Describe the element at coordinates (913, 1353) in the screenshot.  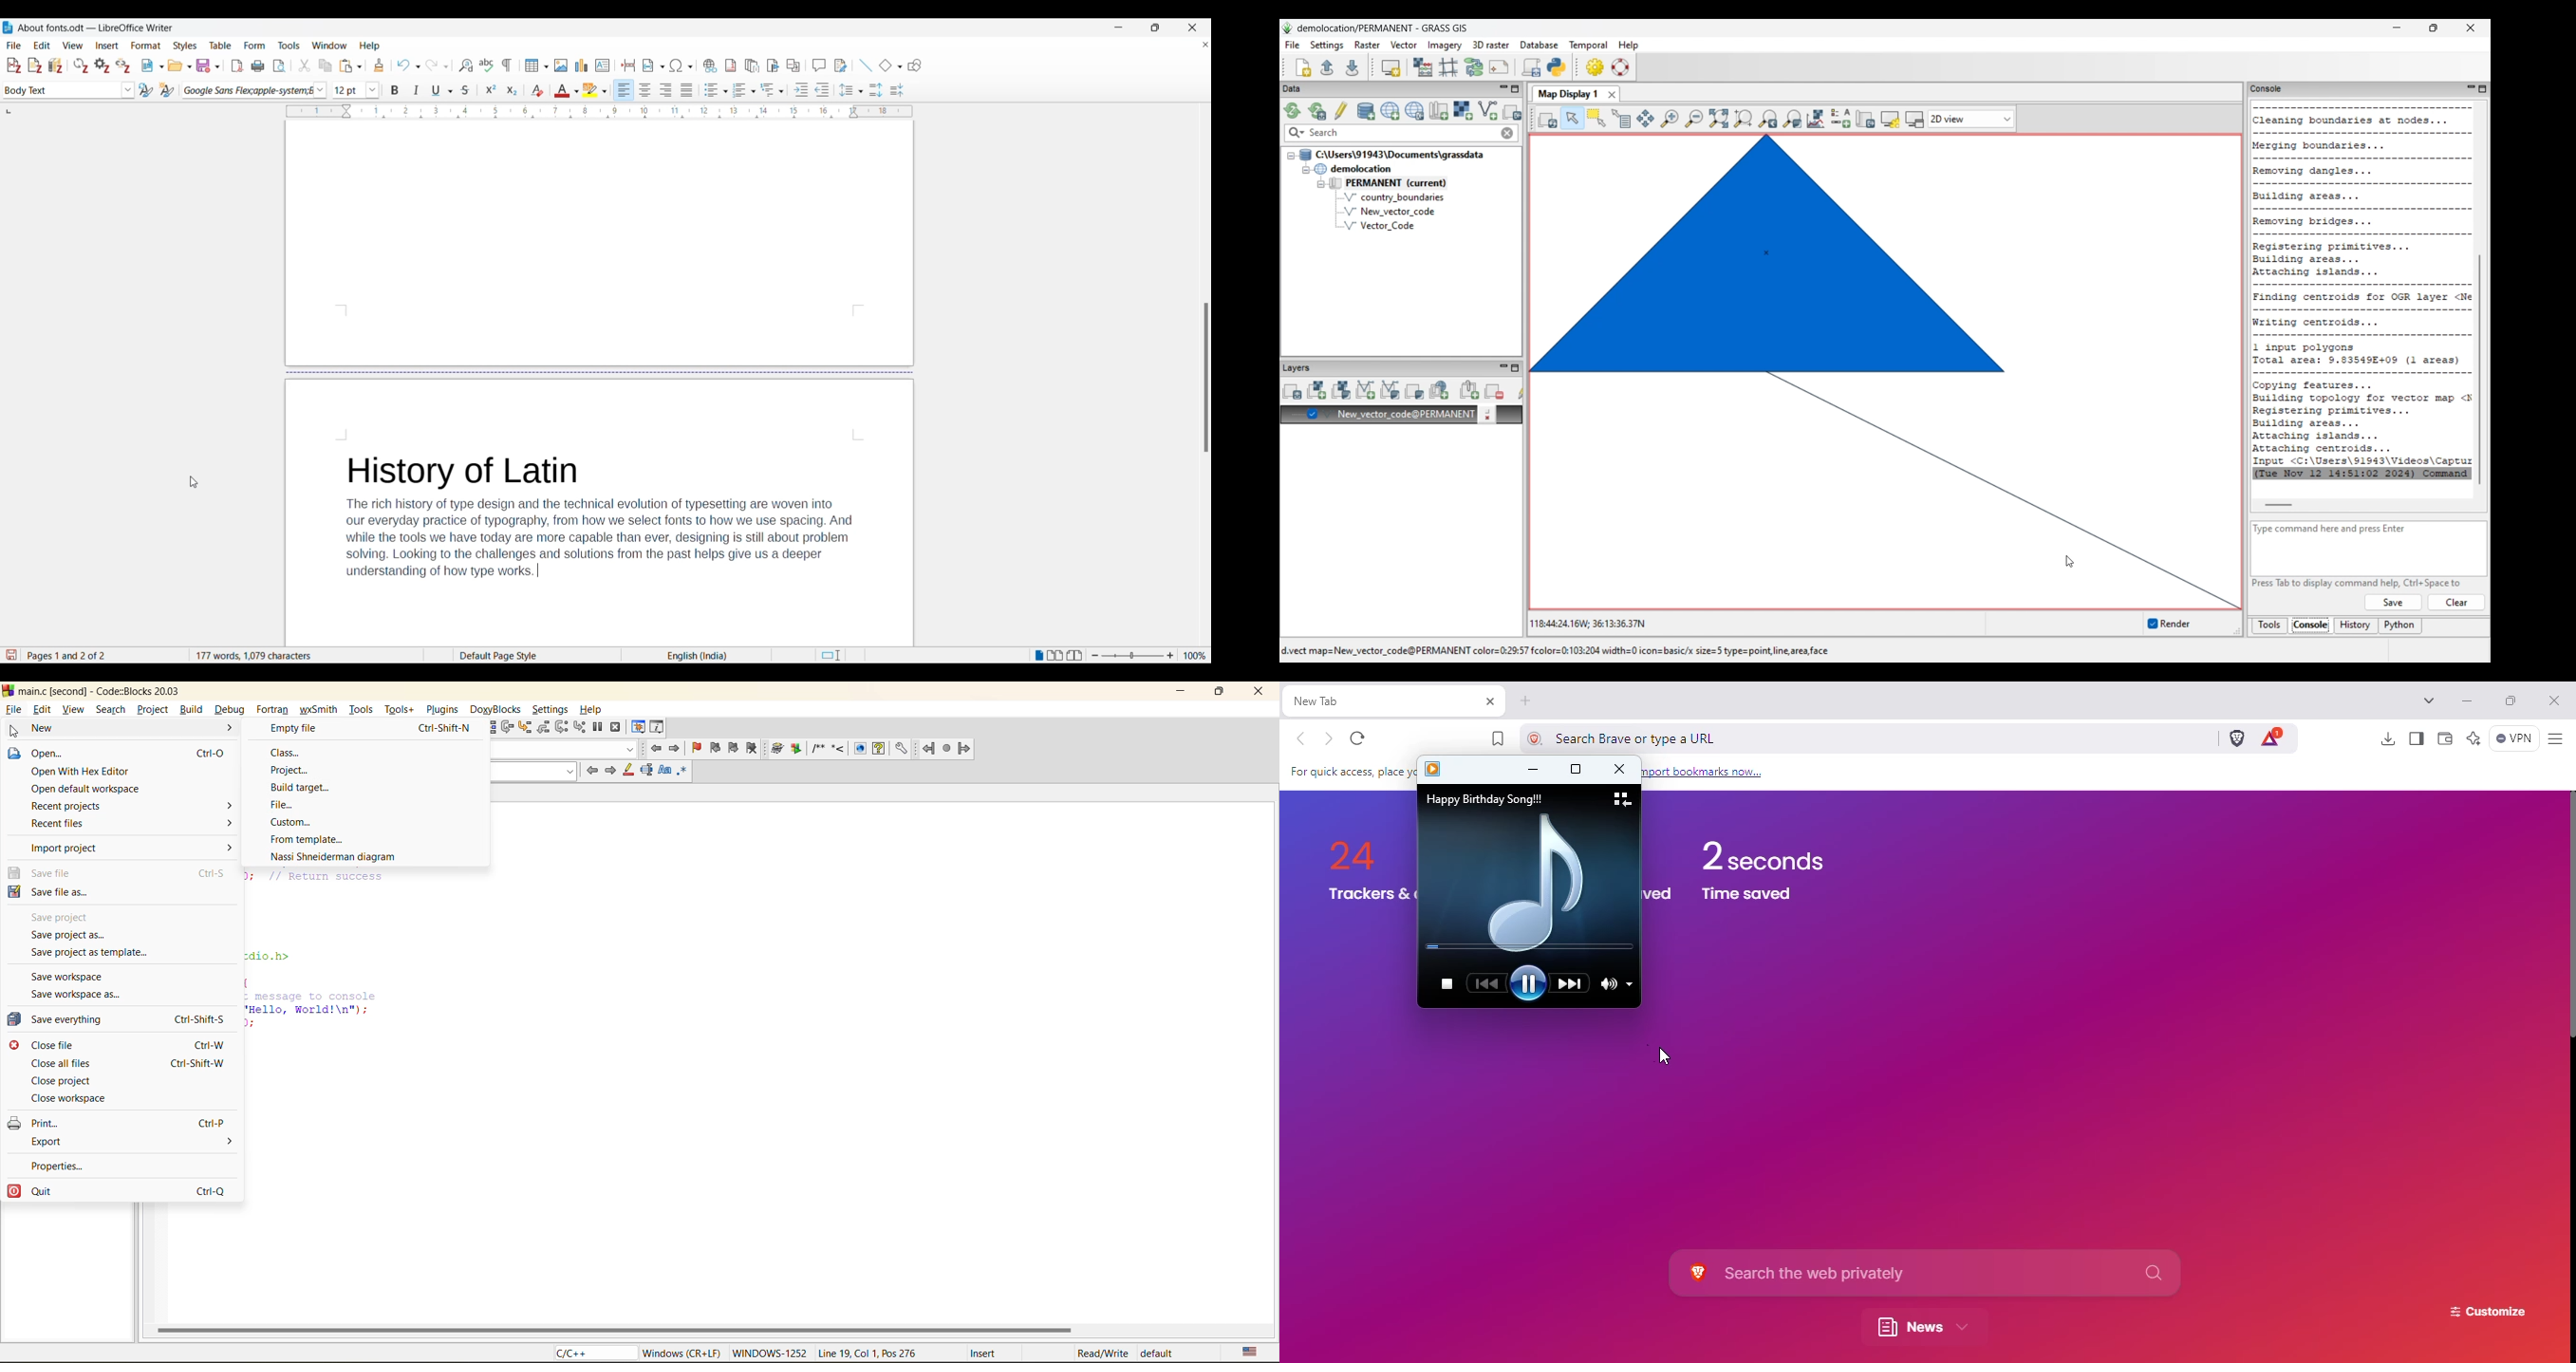
I see `metadata` at that location.